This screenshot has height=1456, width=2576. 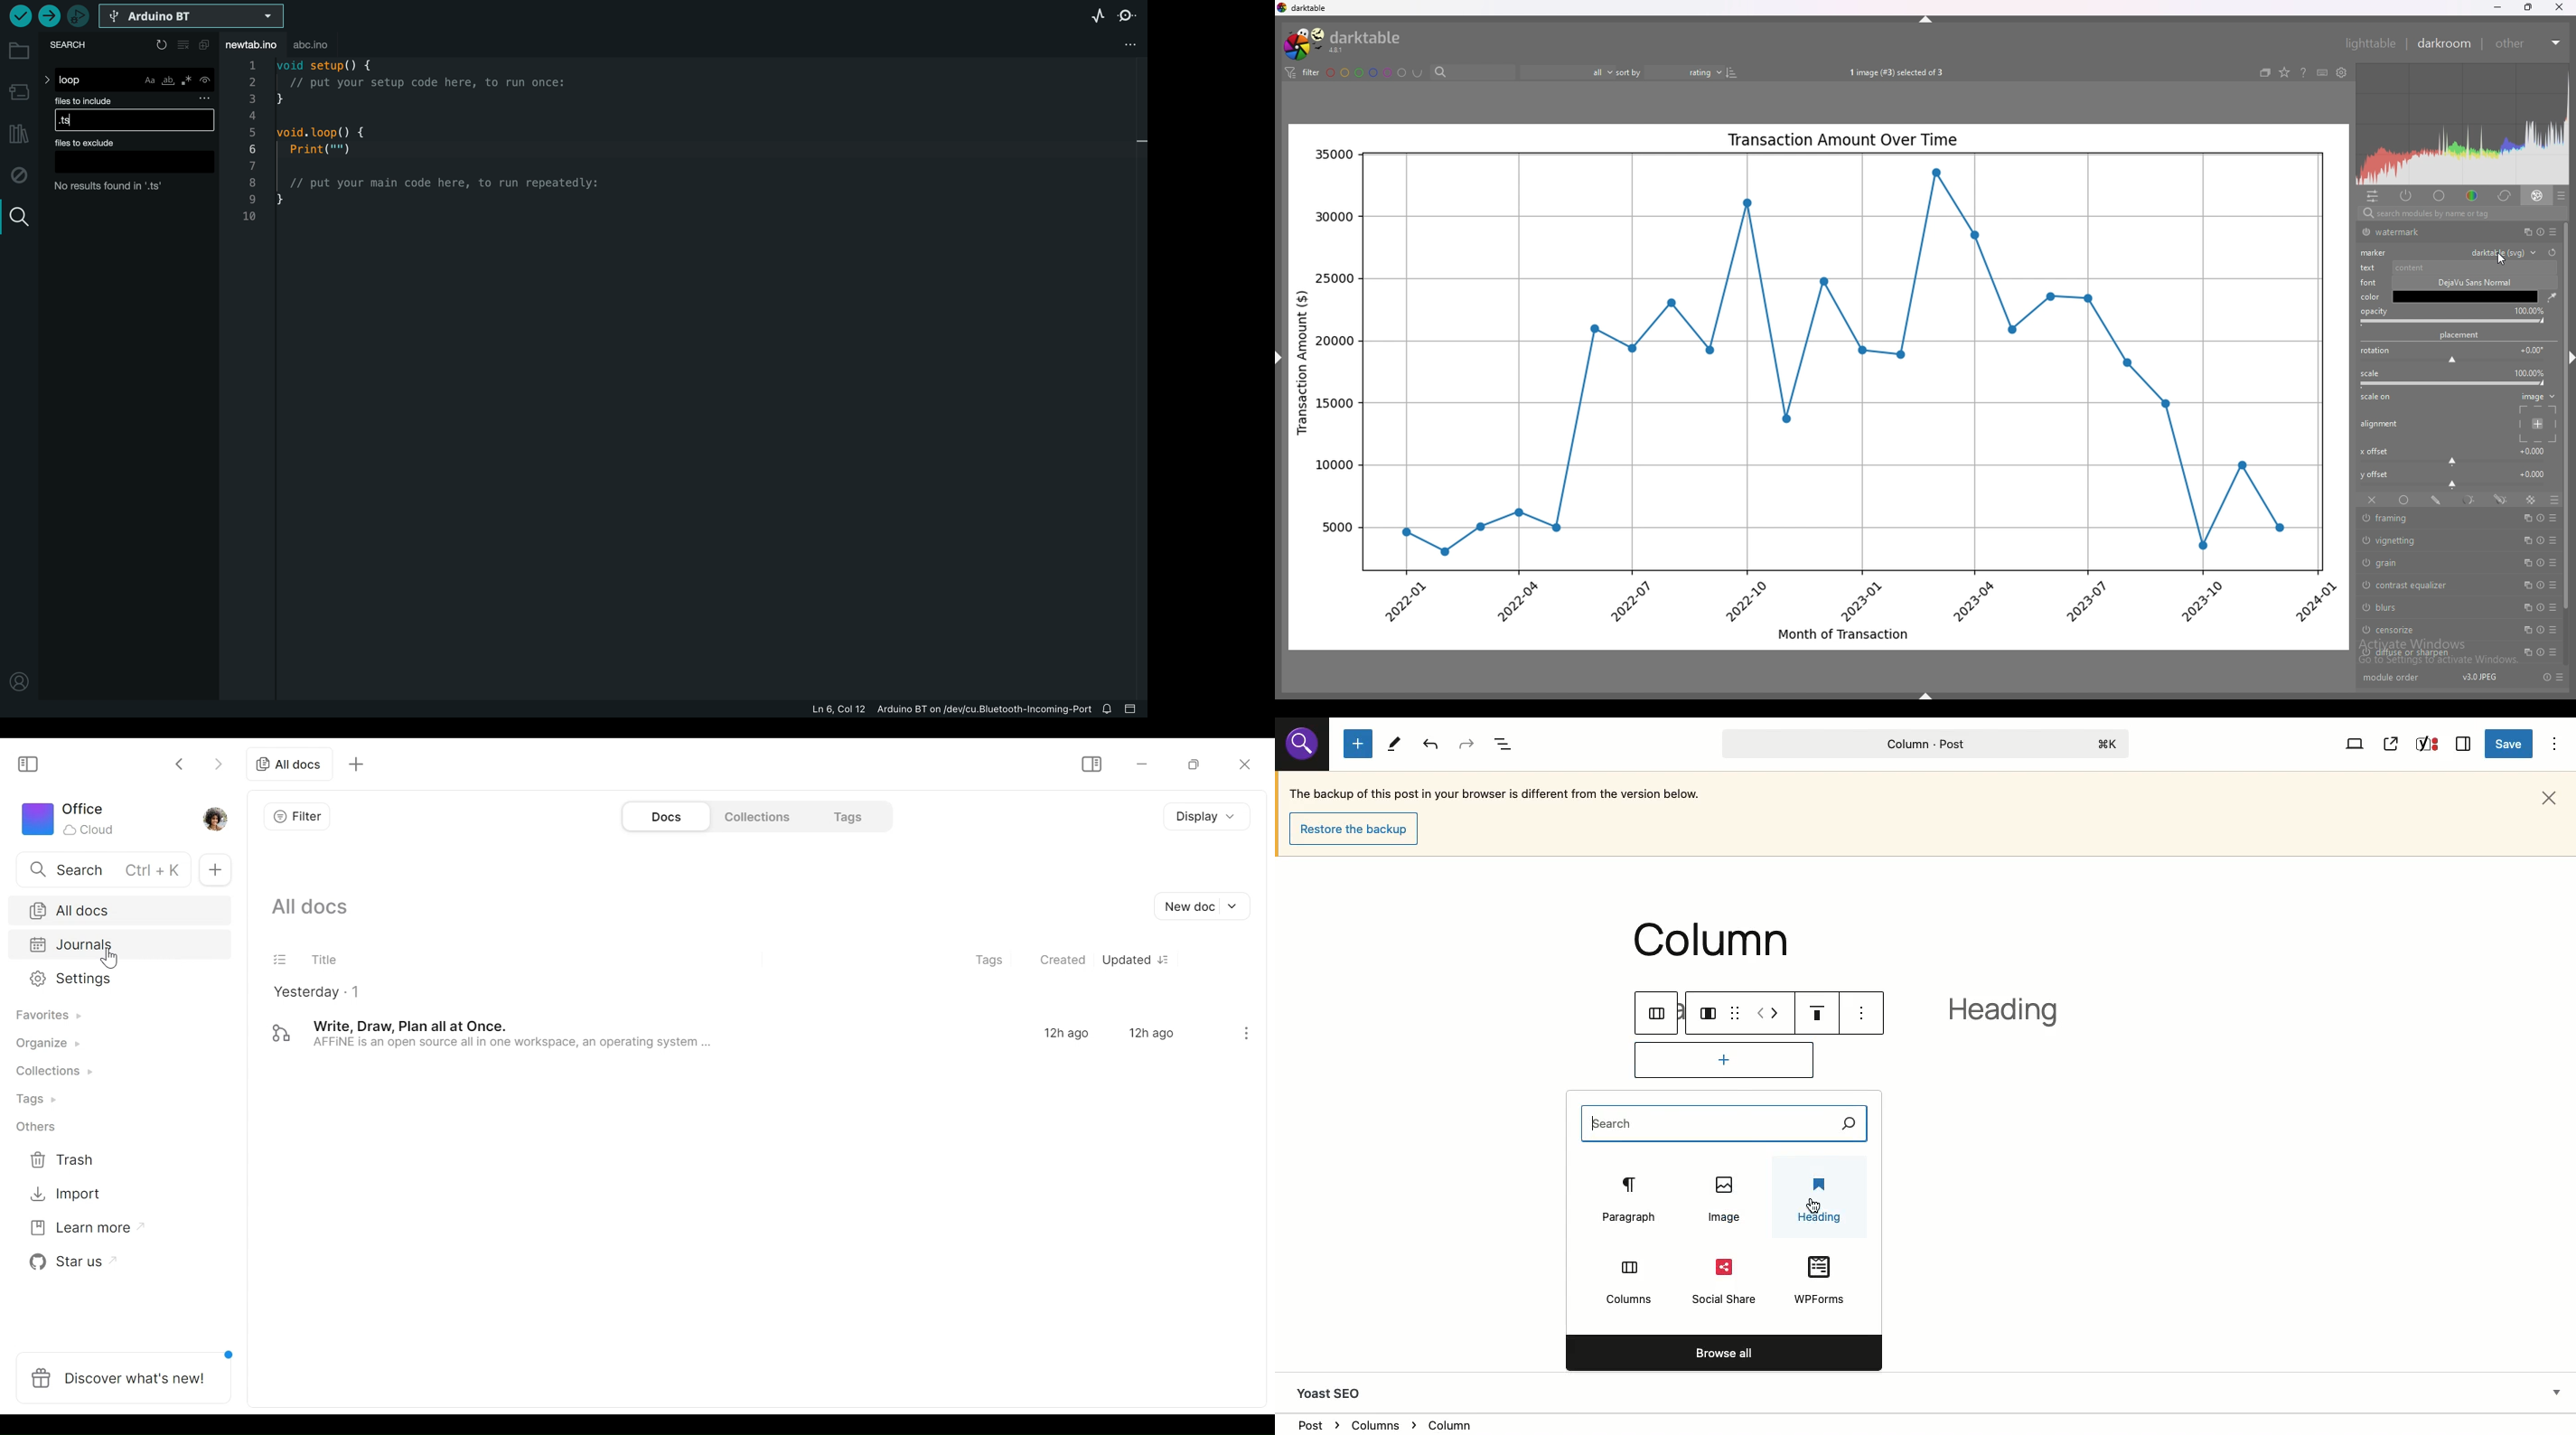 I want to click on darkroom, so click(x=2445, y=43).